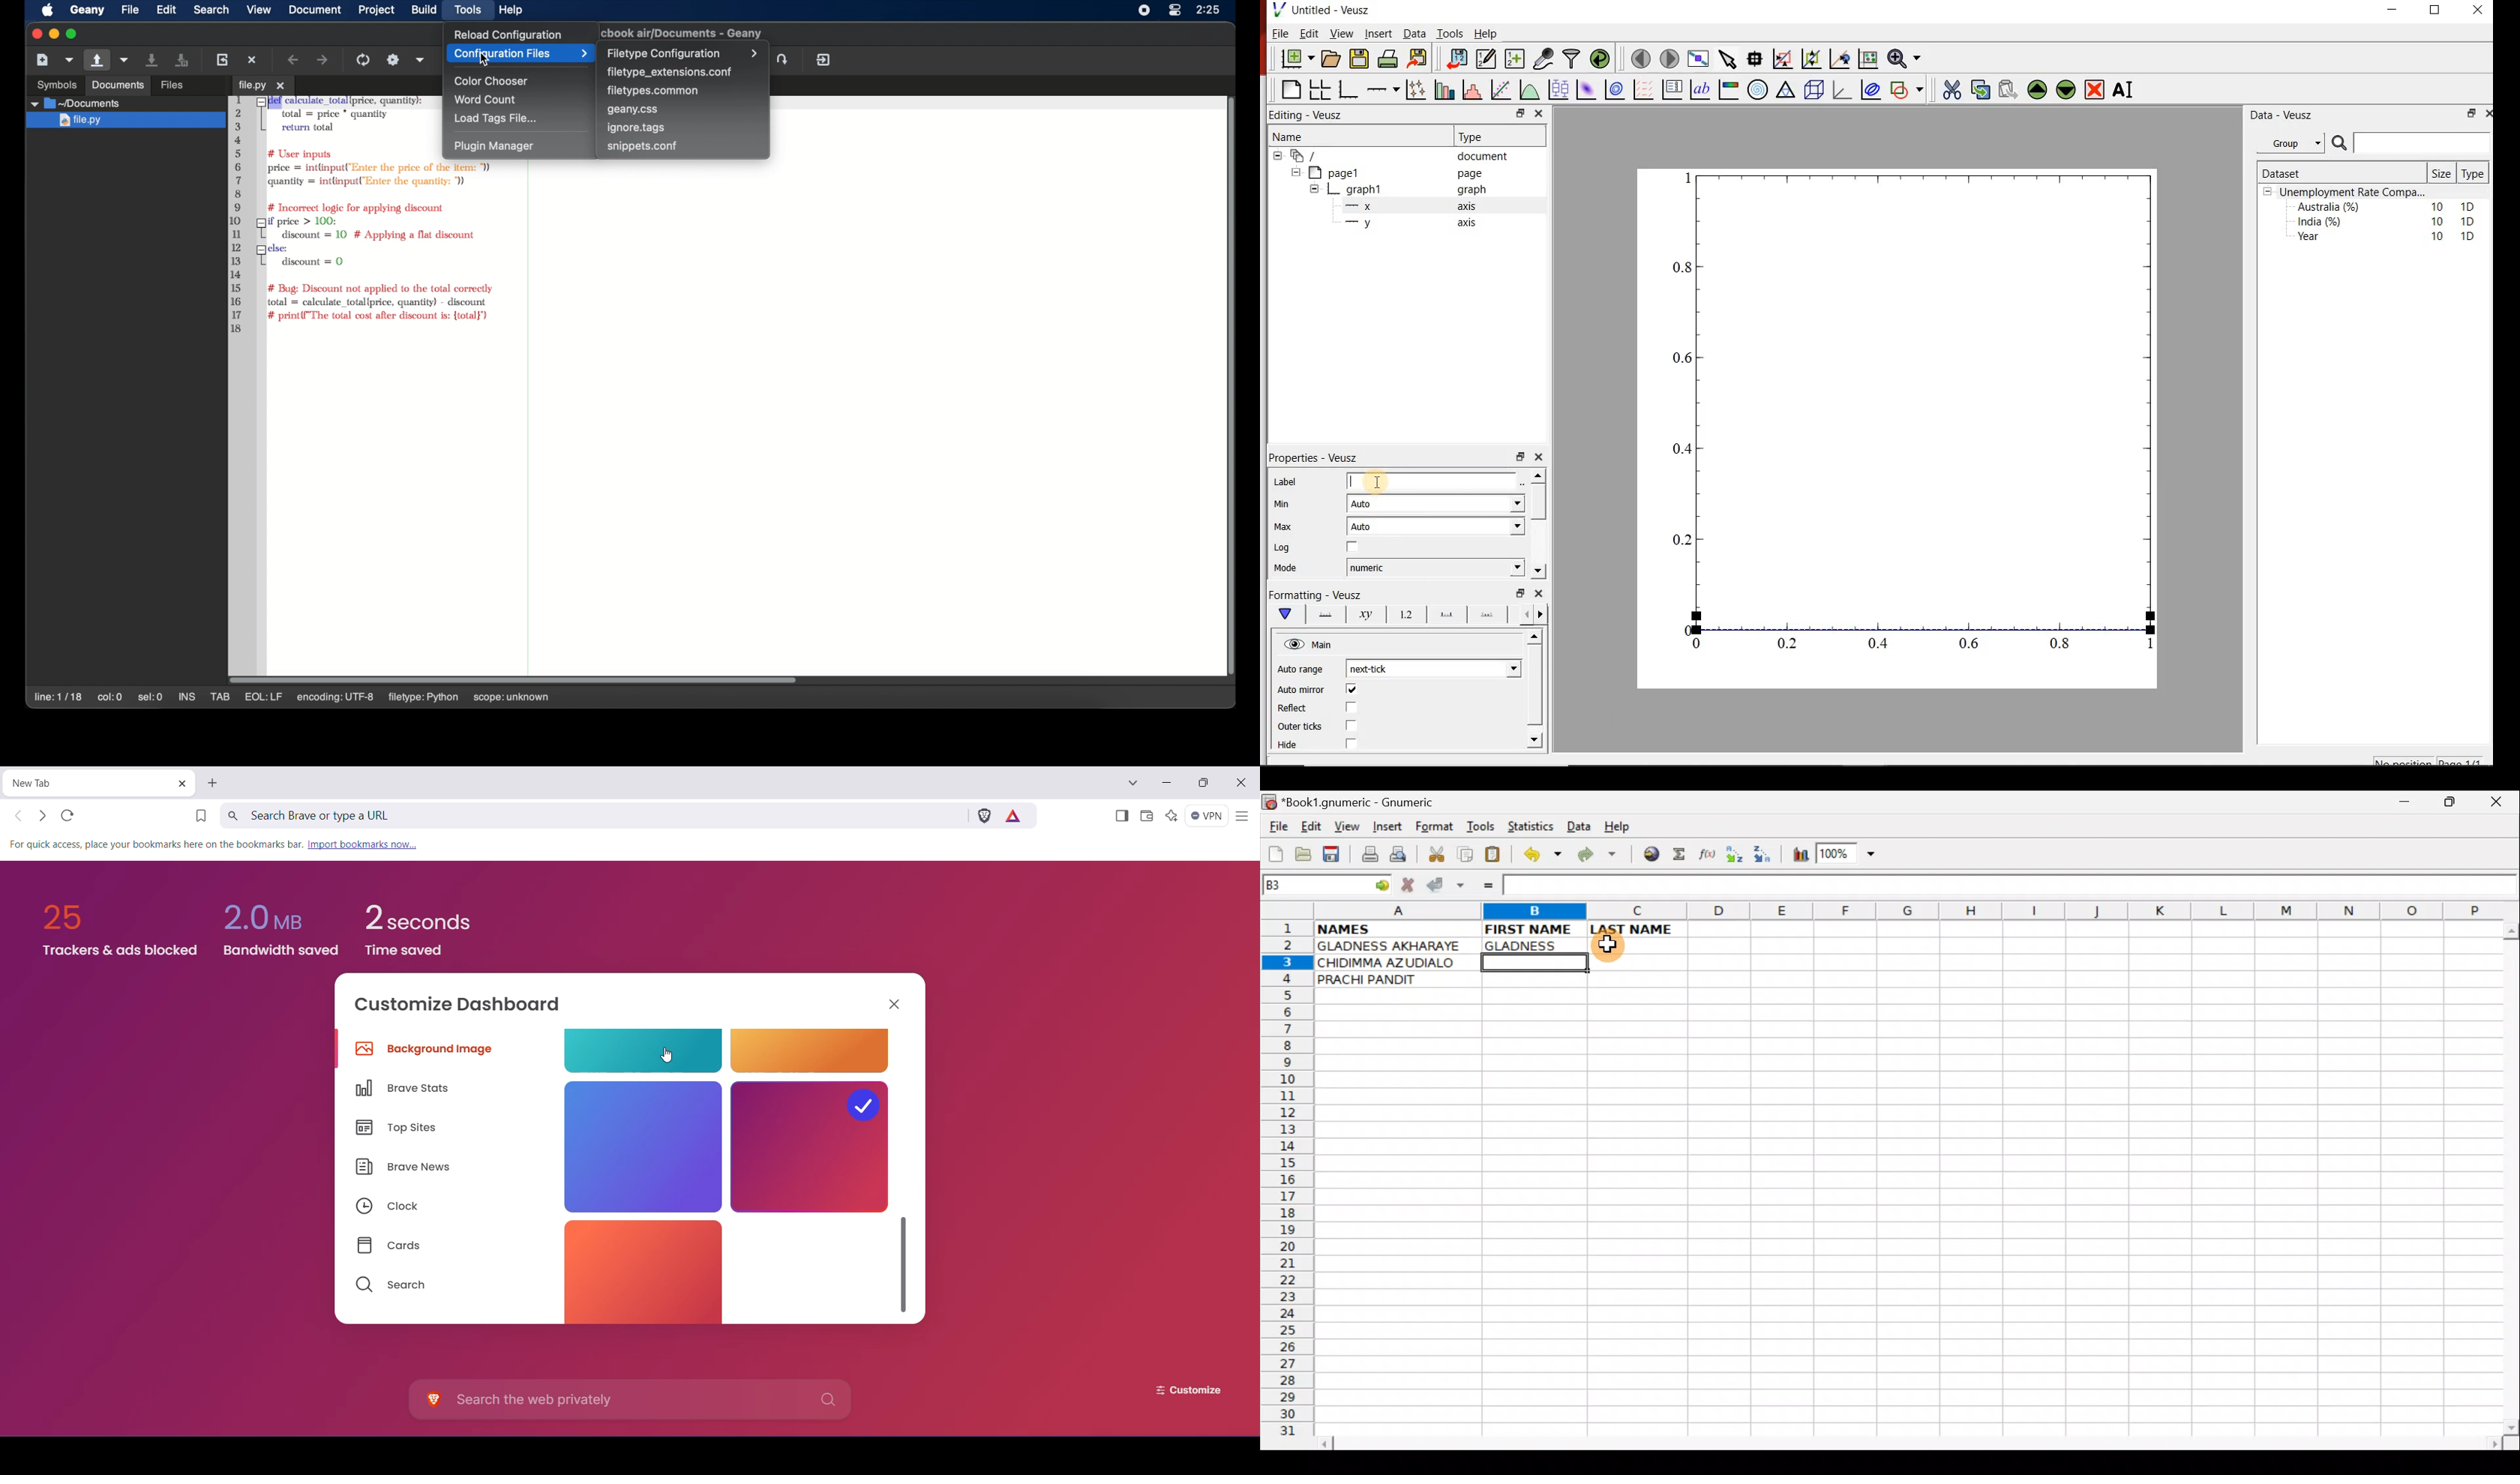 This screenshot has width=2520, height=1484. I want to click on hide/unhide, so click(1294, 644).